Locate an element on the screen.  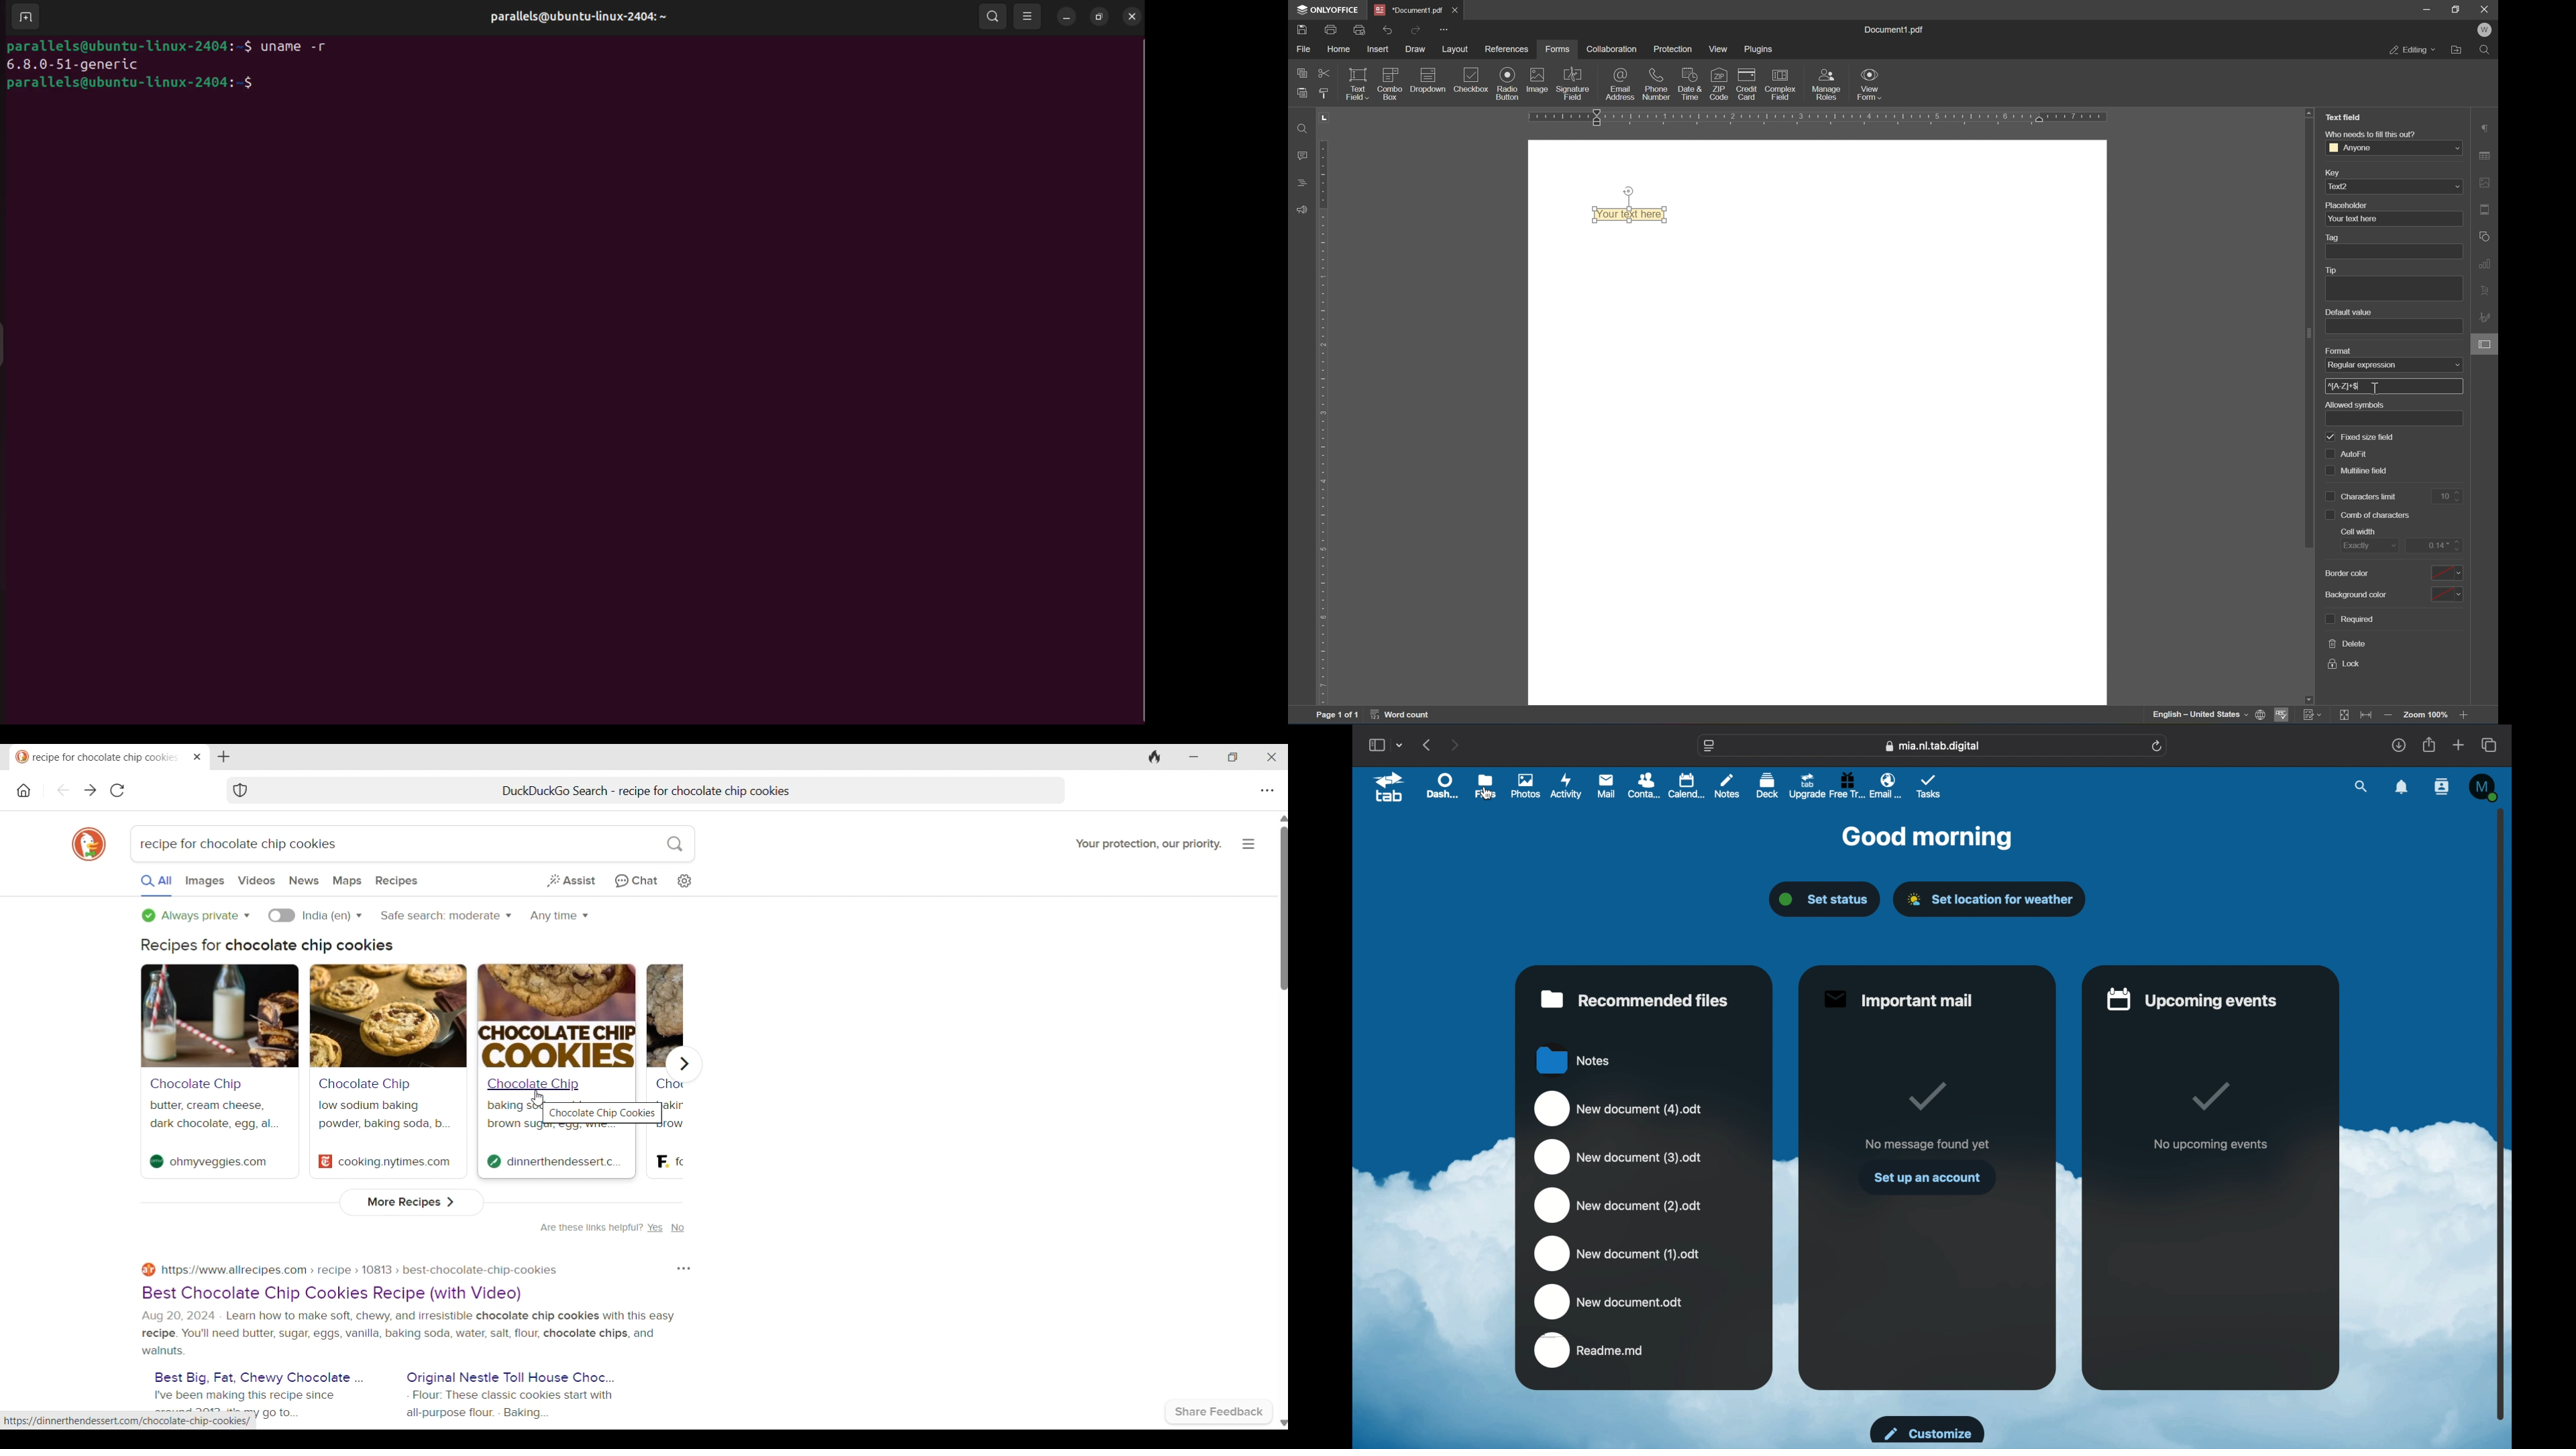
butter, cream cheese, dark chocolate, egg, al... is located at coordinates (213, 1116).